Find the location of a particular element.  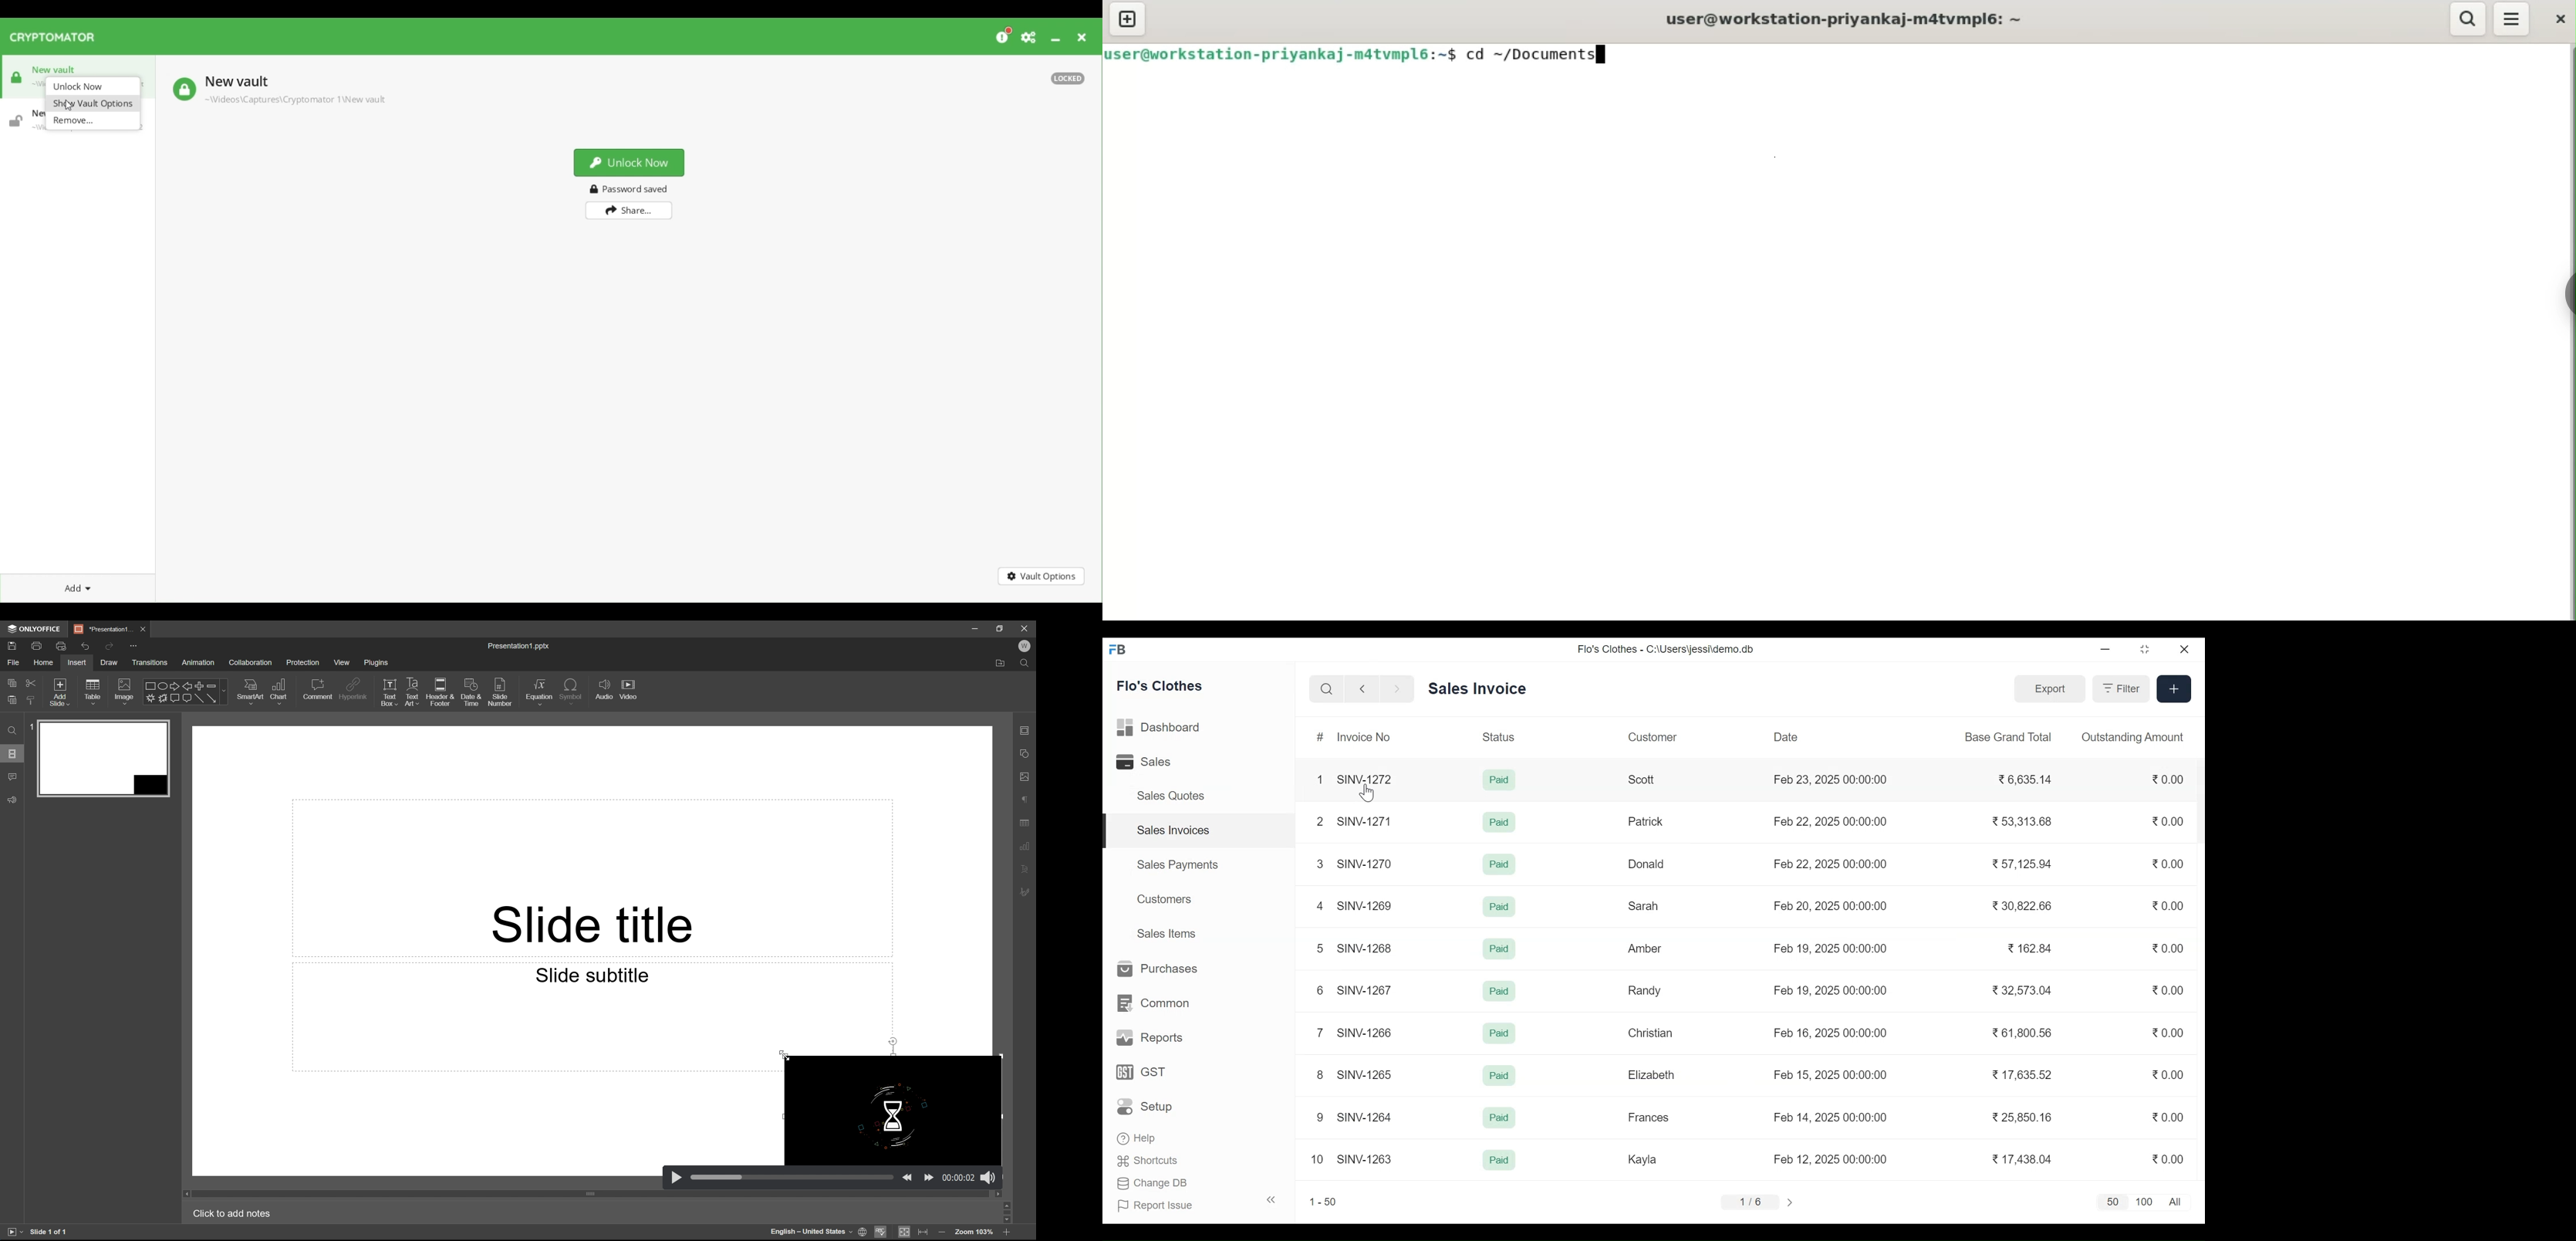

transitions is located at coordinates (154, 662).